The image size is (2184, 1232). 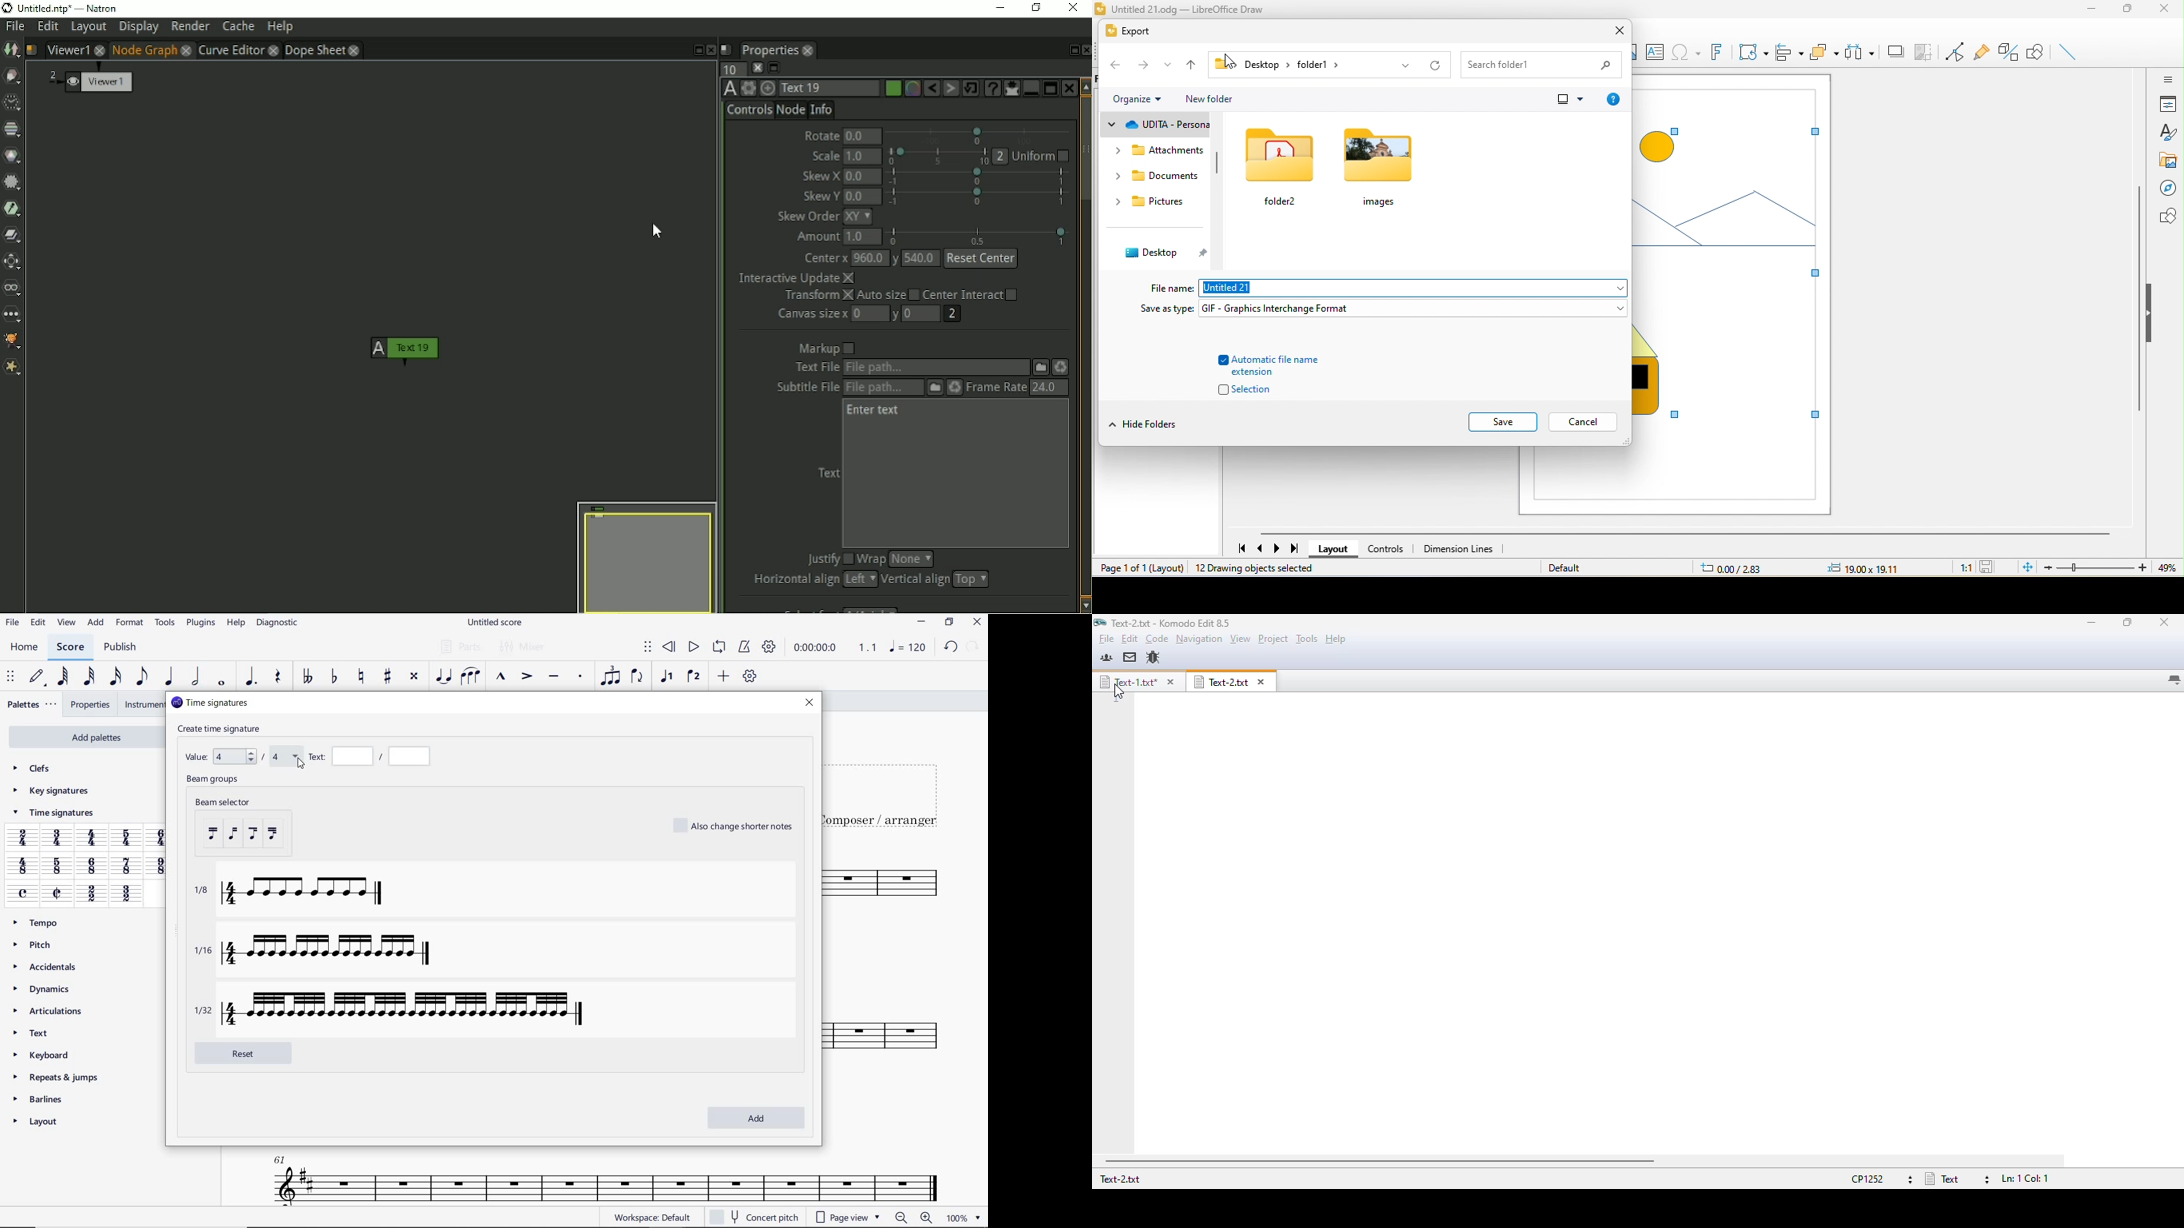 I want to click on layout, so click(x=1334, y=550).